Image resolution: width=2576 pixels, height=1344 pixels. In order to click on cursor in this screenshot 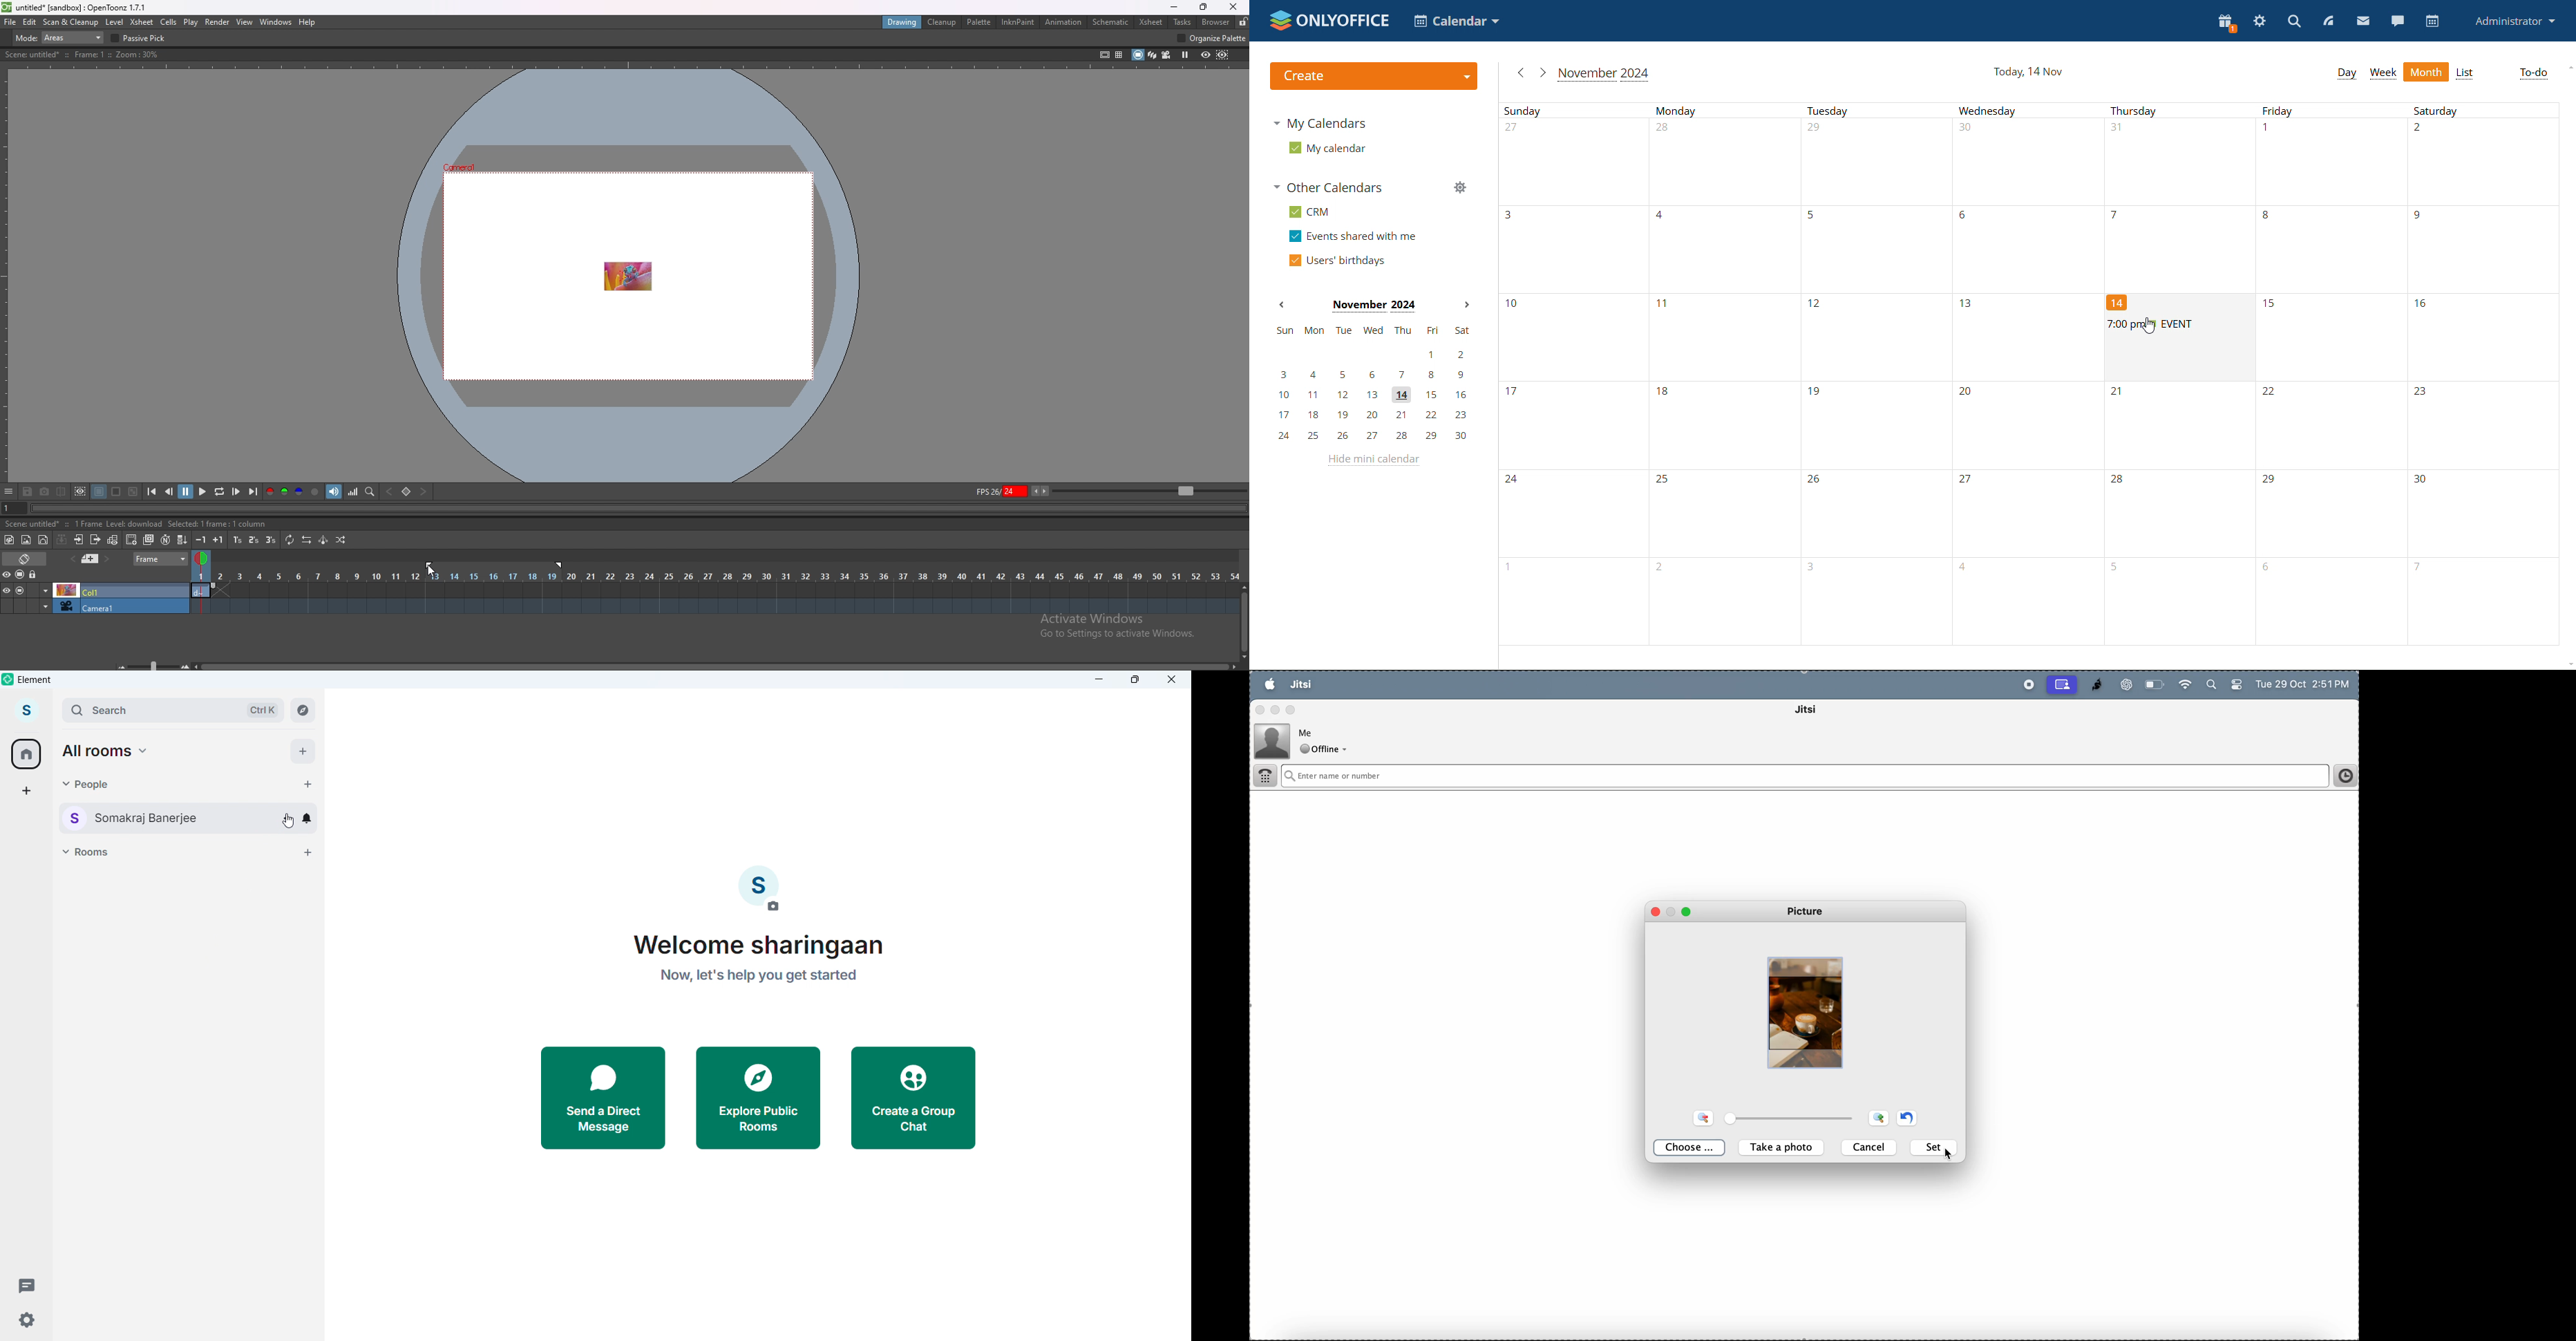, I will do `click(428, 572)`.